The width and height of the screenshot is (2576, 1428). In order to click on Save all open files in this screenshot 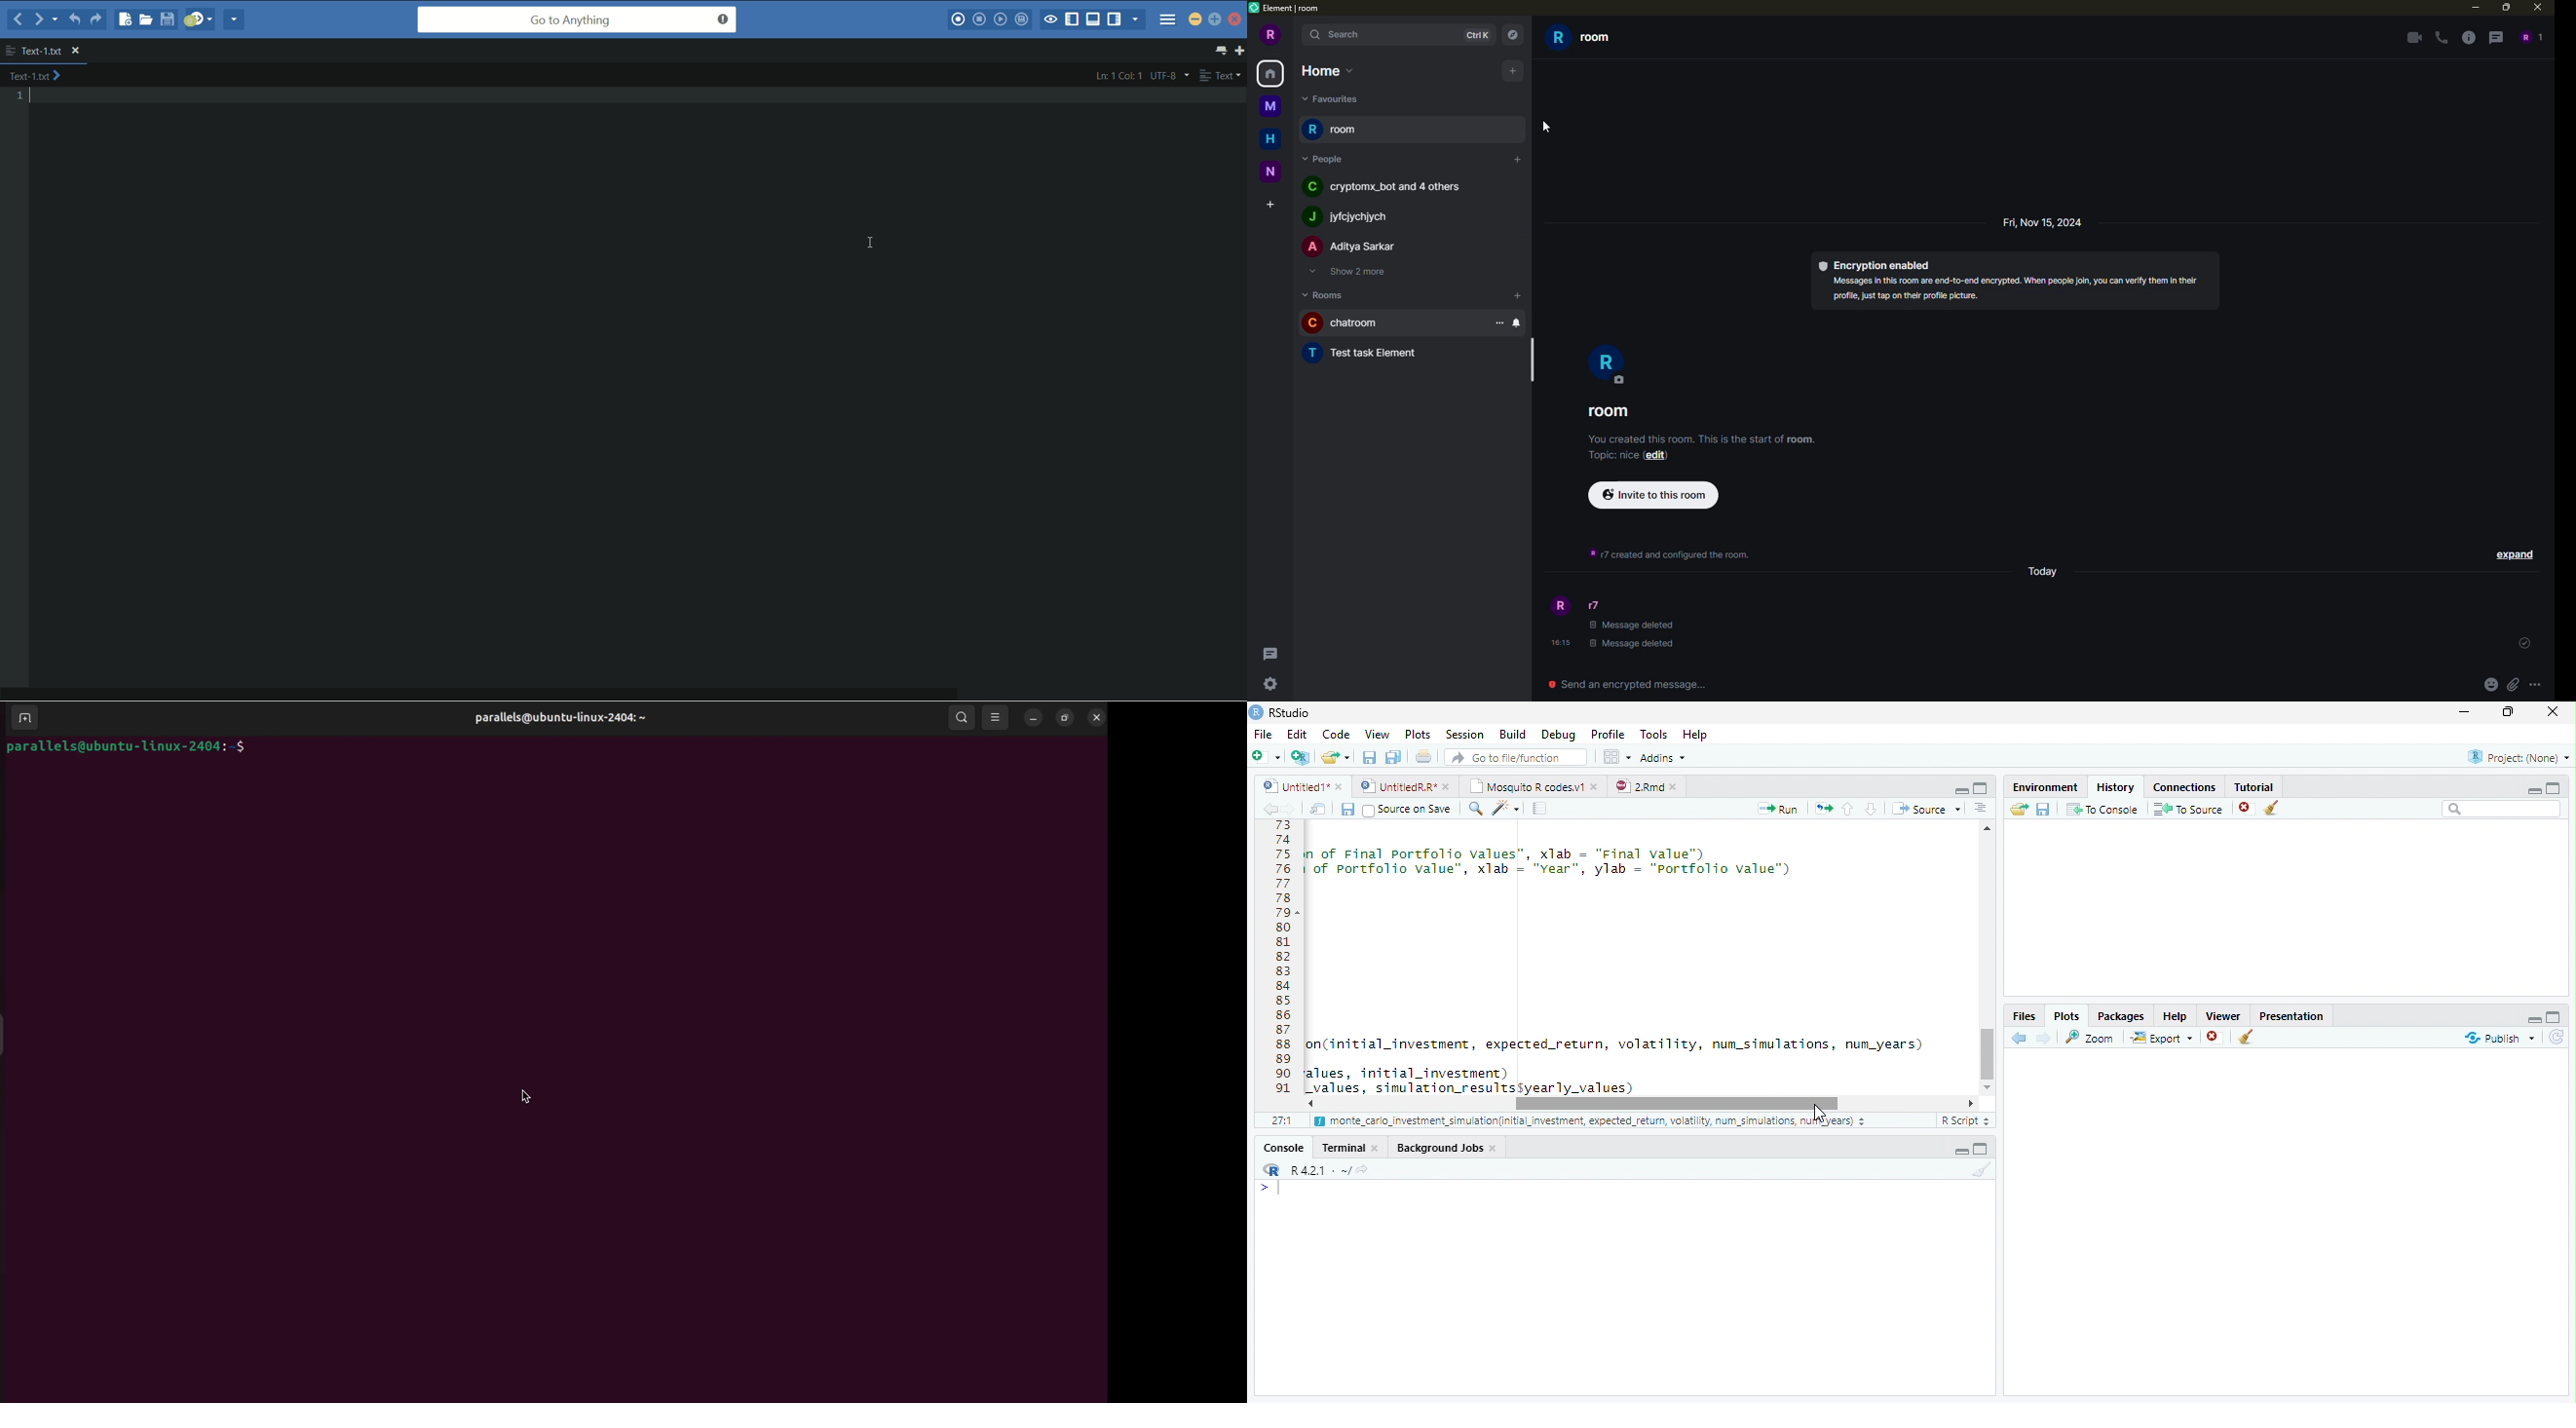, I will do `click(1392, 757)`.